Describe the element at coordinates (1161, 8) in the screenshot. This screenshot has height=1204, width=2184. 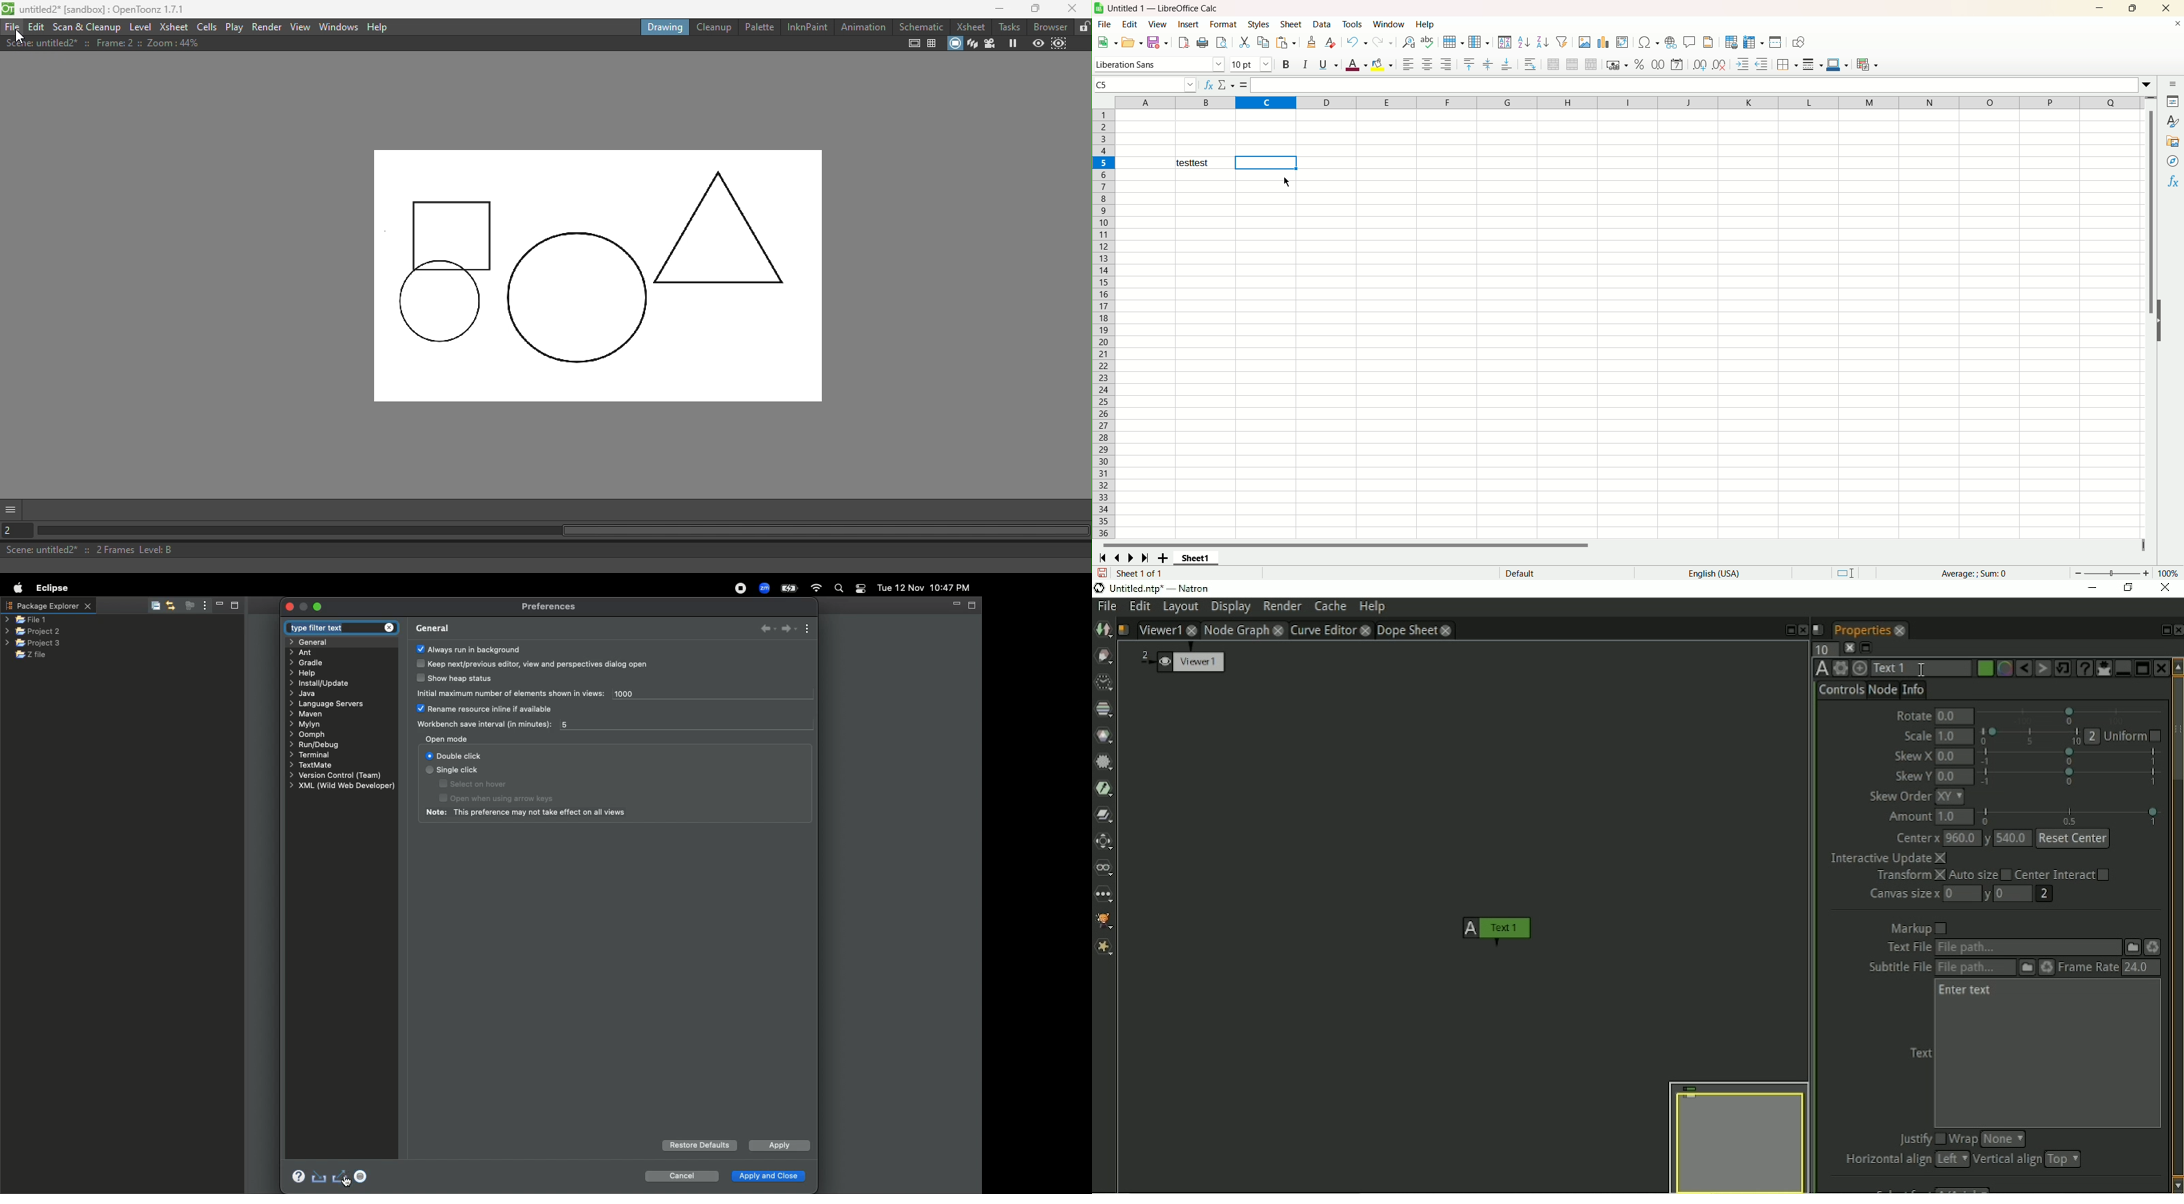
I see `Untitled1 - LibreOffice Calc` at that location.